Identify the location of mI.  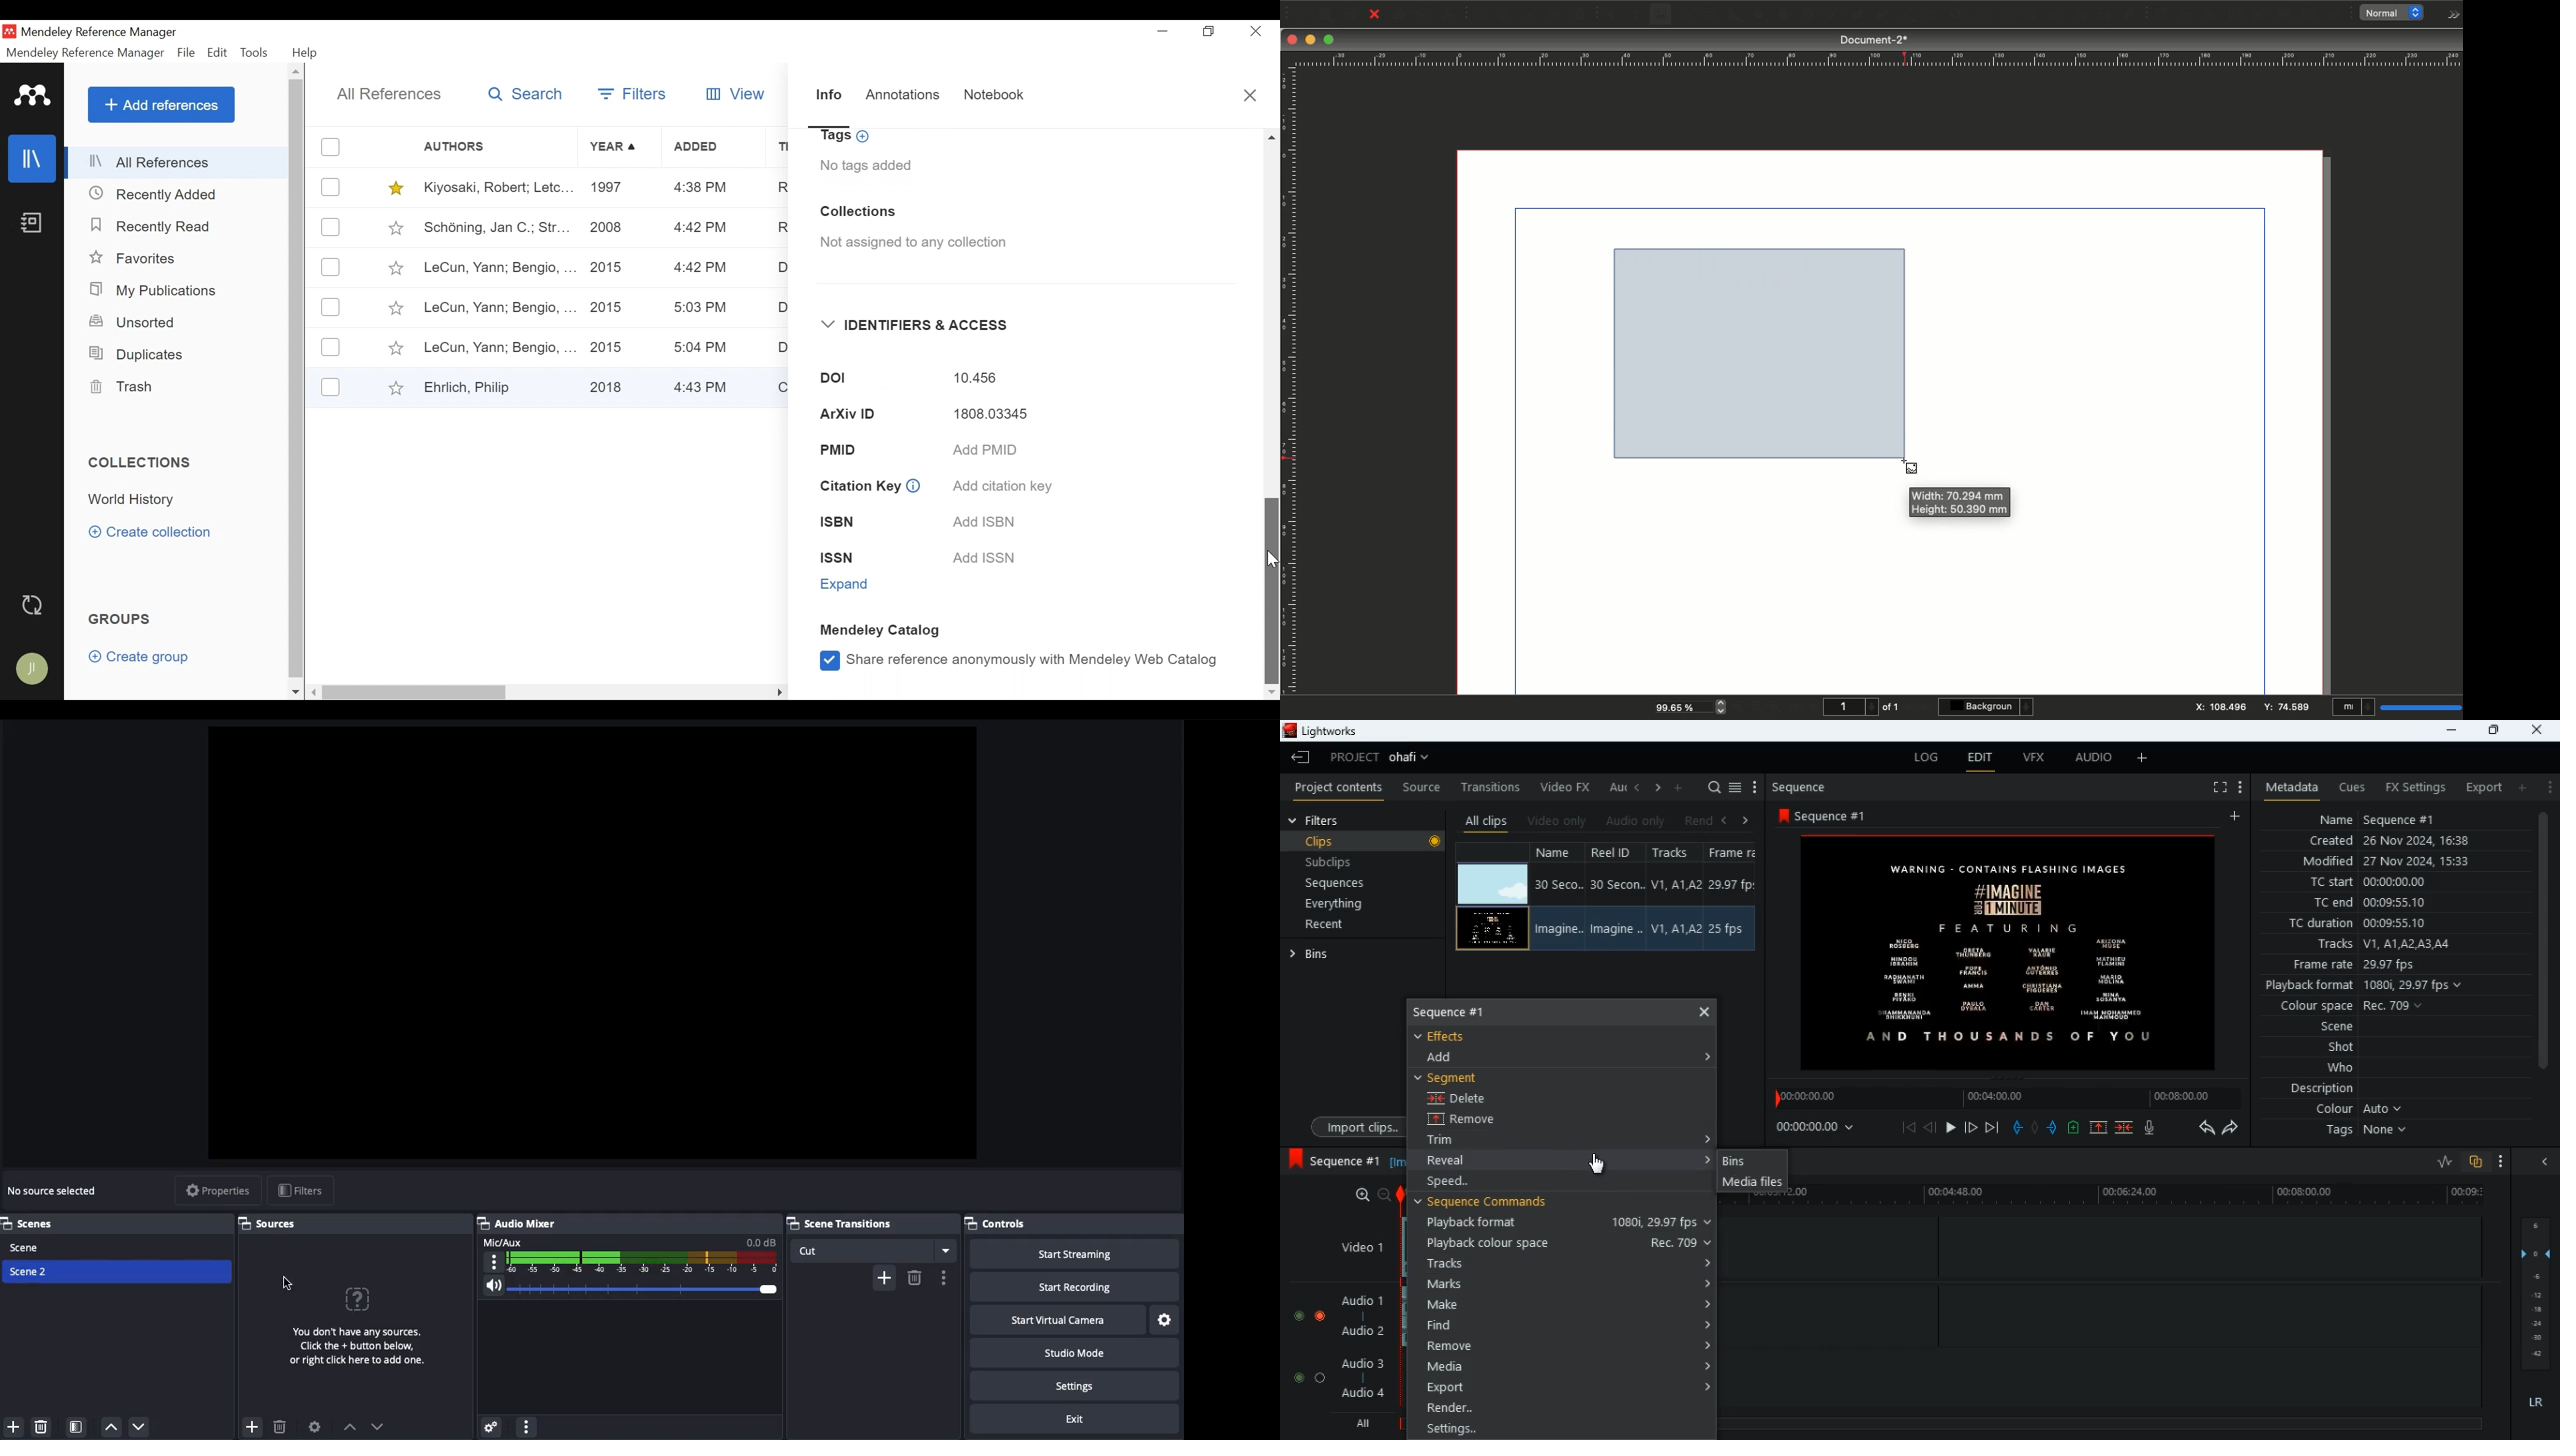
(2354, 708).